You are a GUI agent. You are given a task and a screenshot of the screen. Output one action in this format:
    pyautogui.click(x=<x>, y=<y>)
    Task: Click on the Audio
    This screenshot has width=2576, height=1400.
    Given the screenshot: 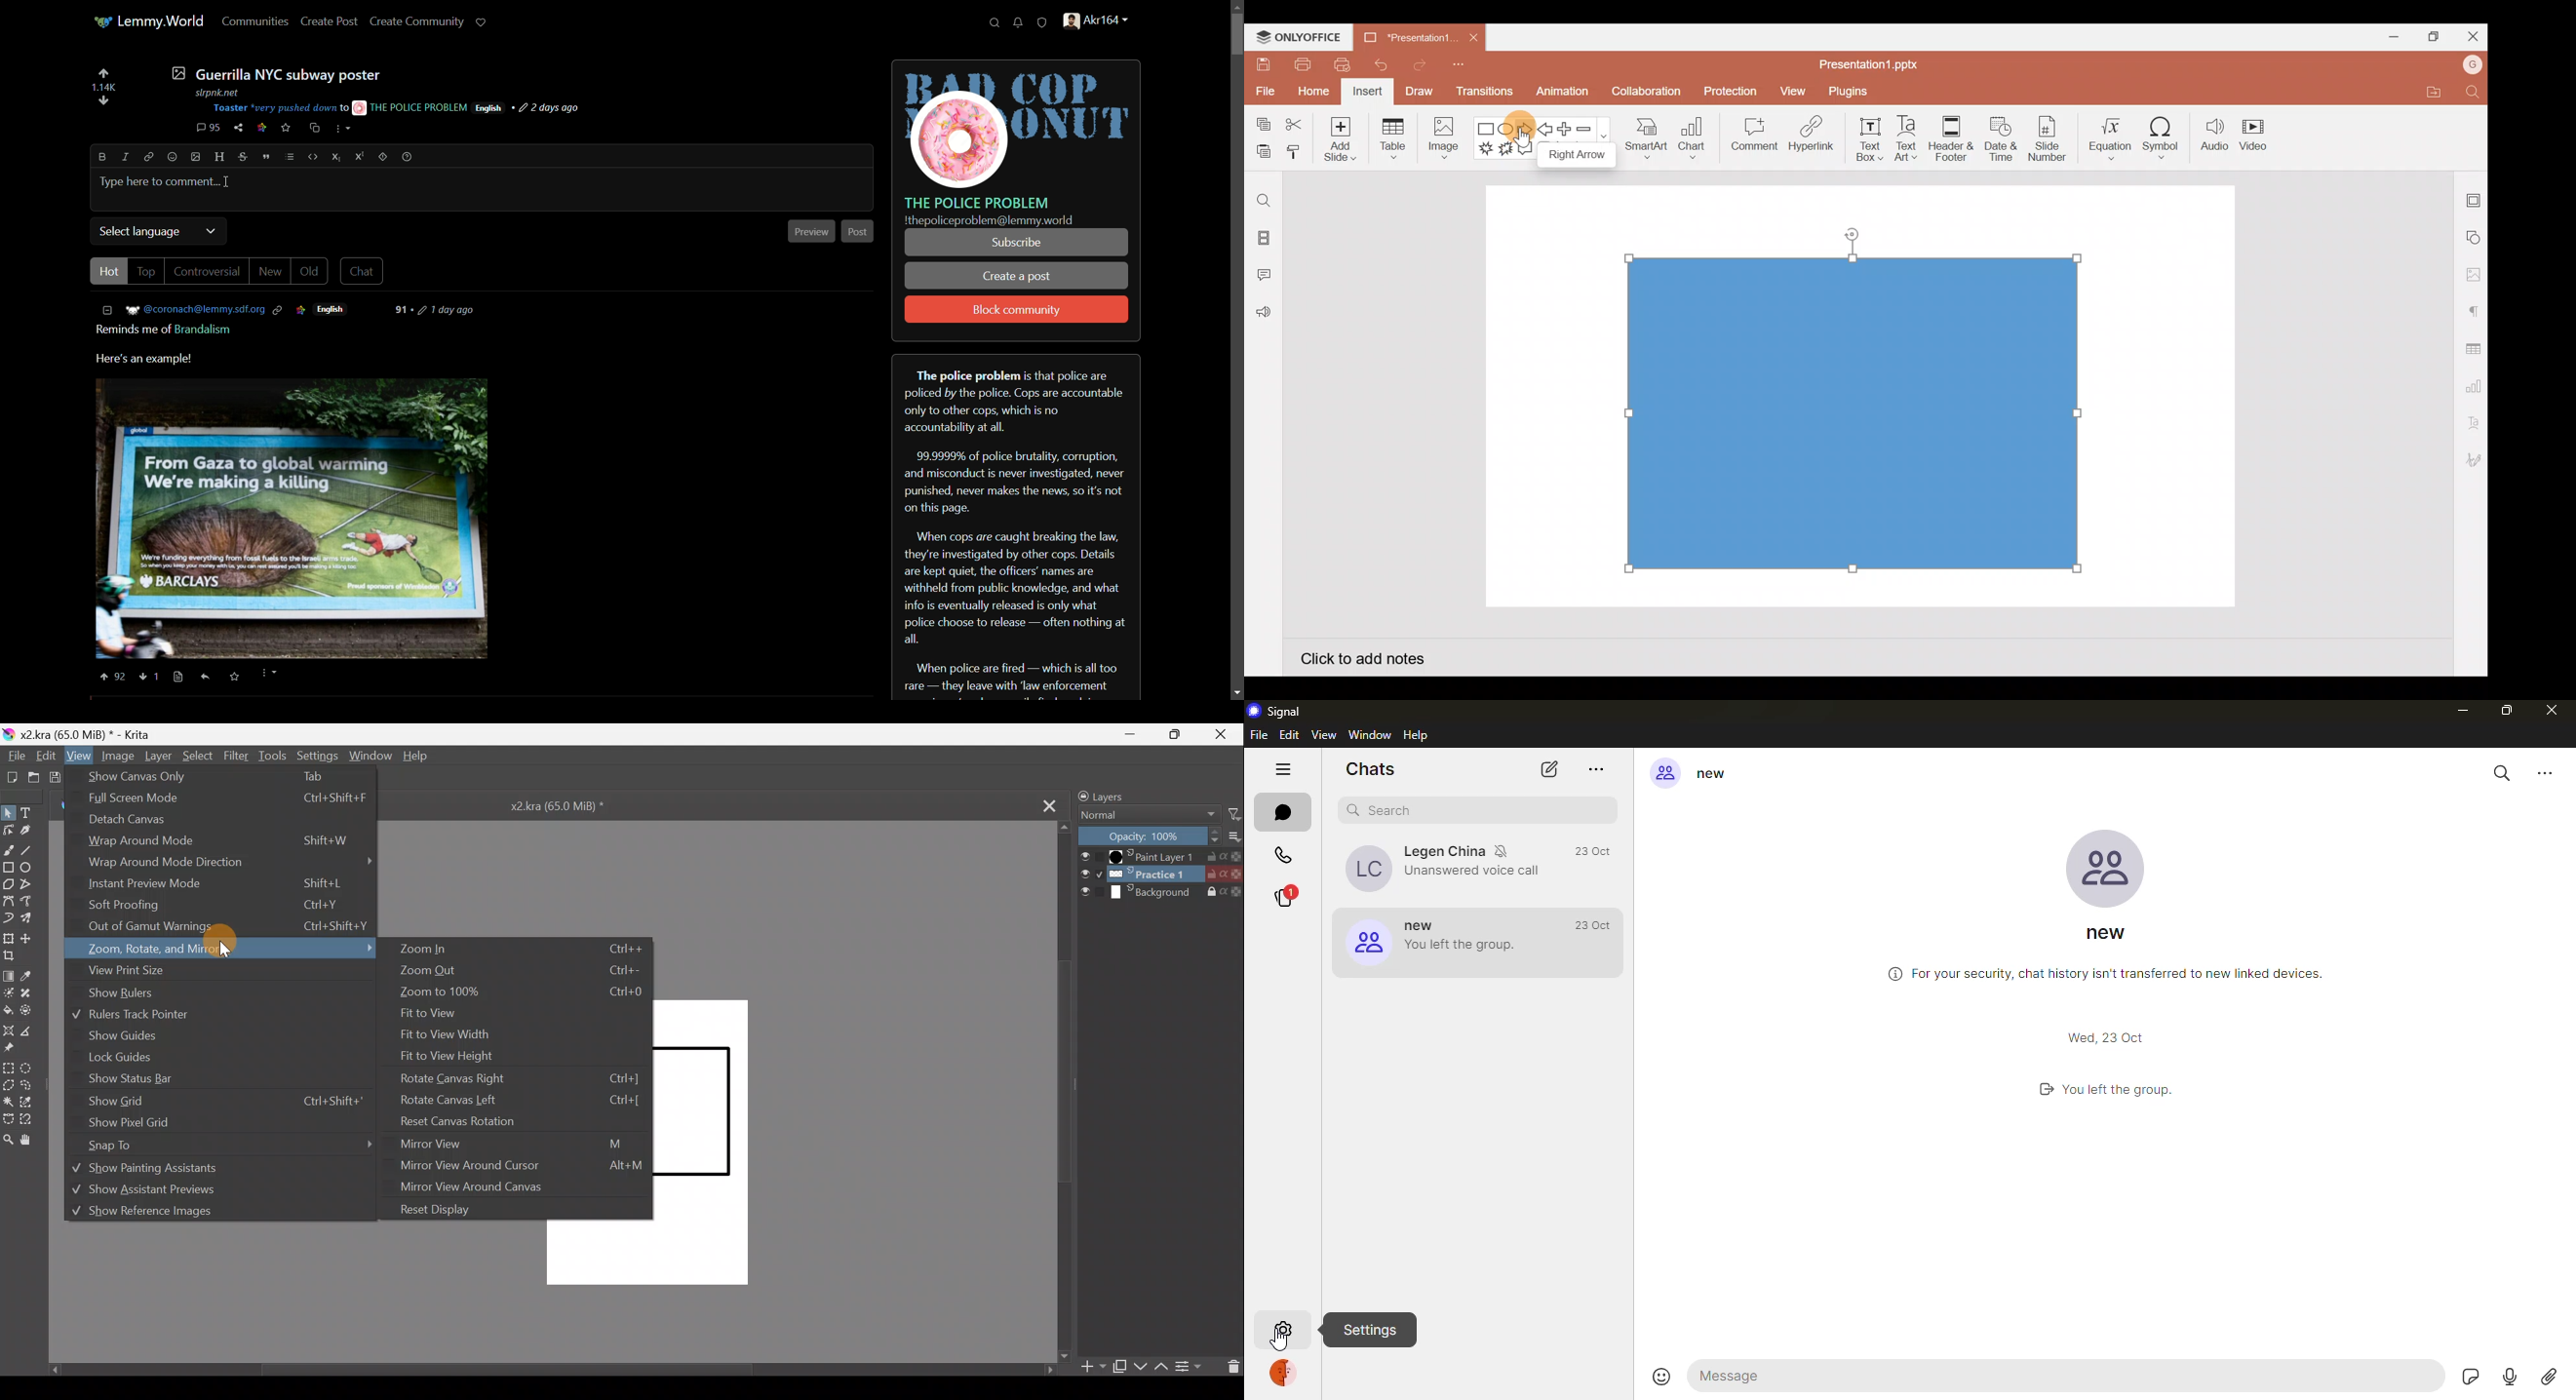 What is the action you would take?
    pyautogui.click(x=2215, y=135)
    